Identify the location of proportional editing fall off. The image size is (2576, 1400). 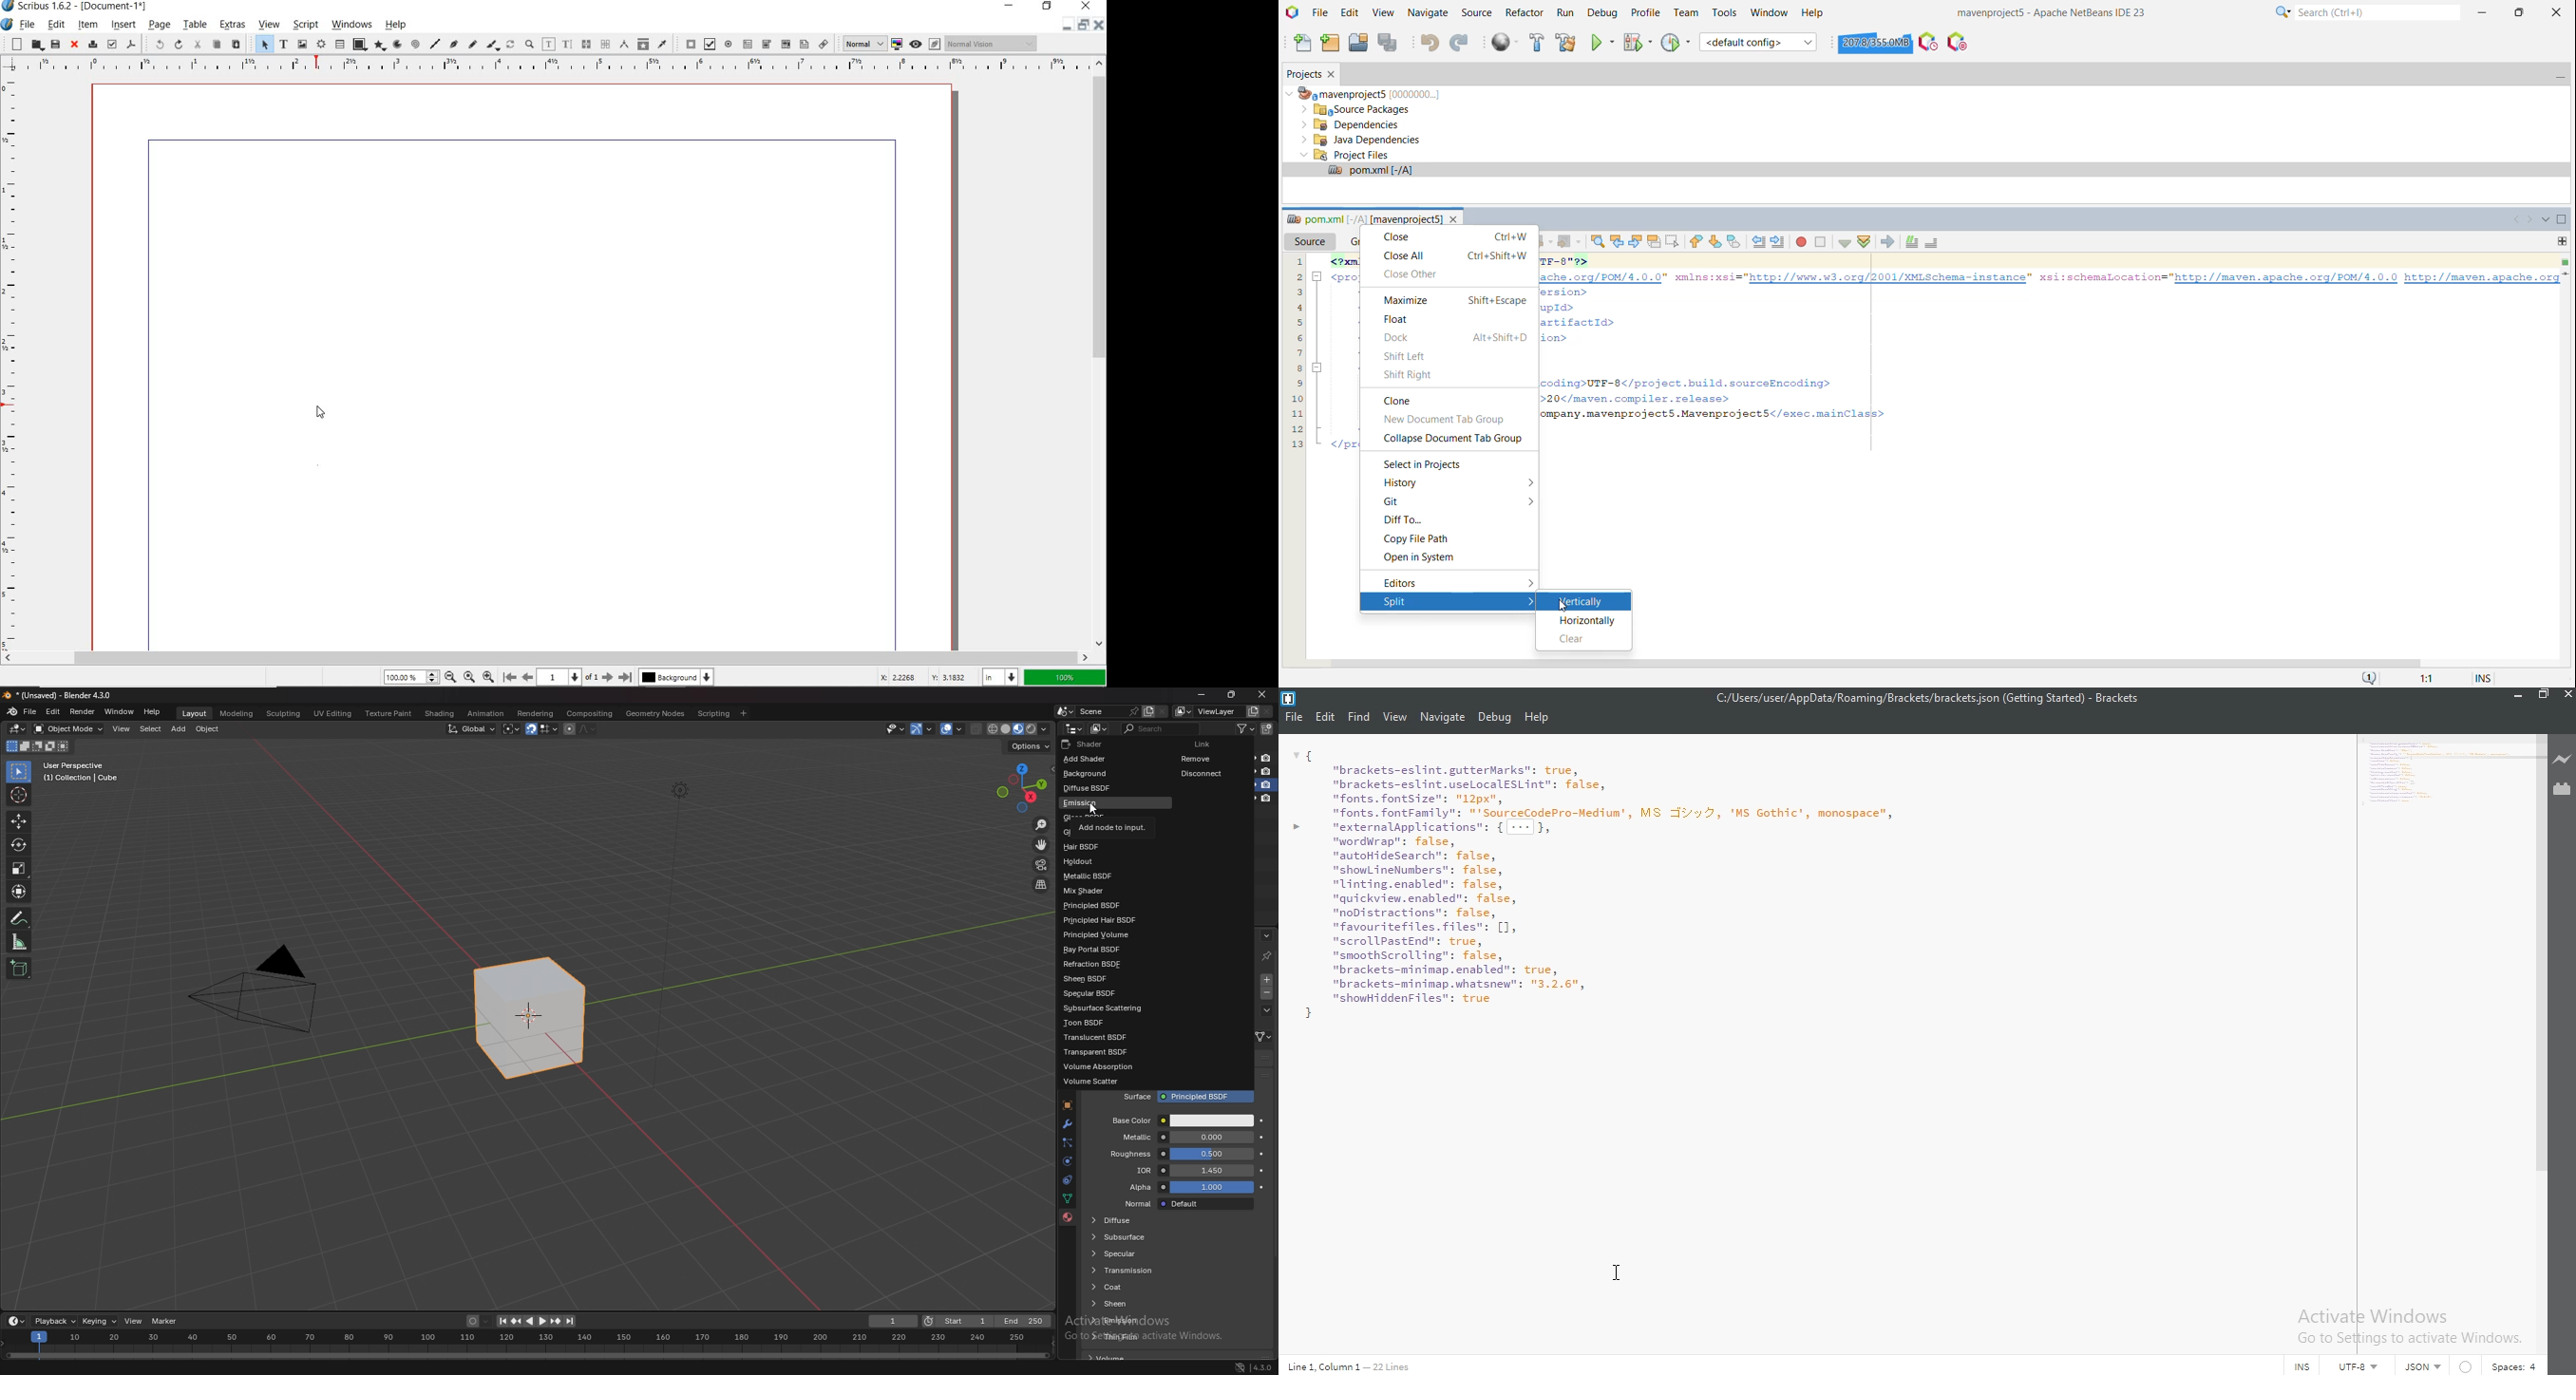
(585, 728).